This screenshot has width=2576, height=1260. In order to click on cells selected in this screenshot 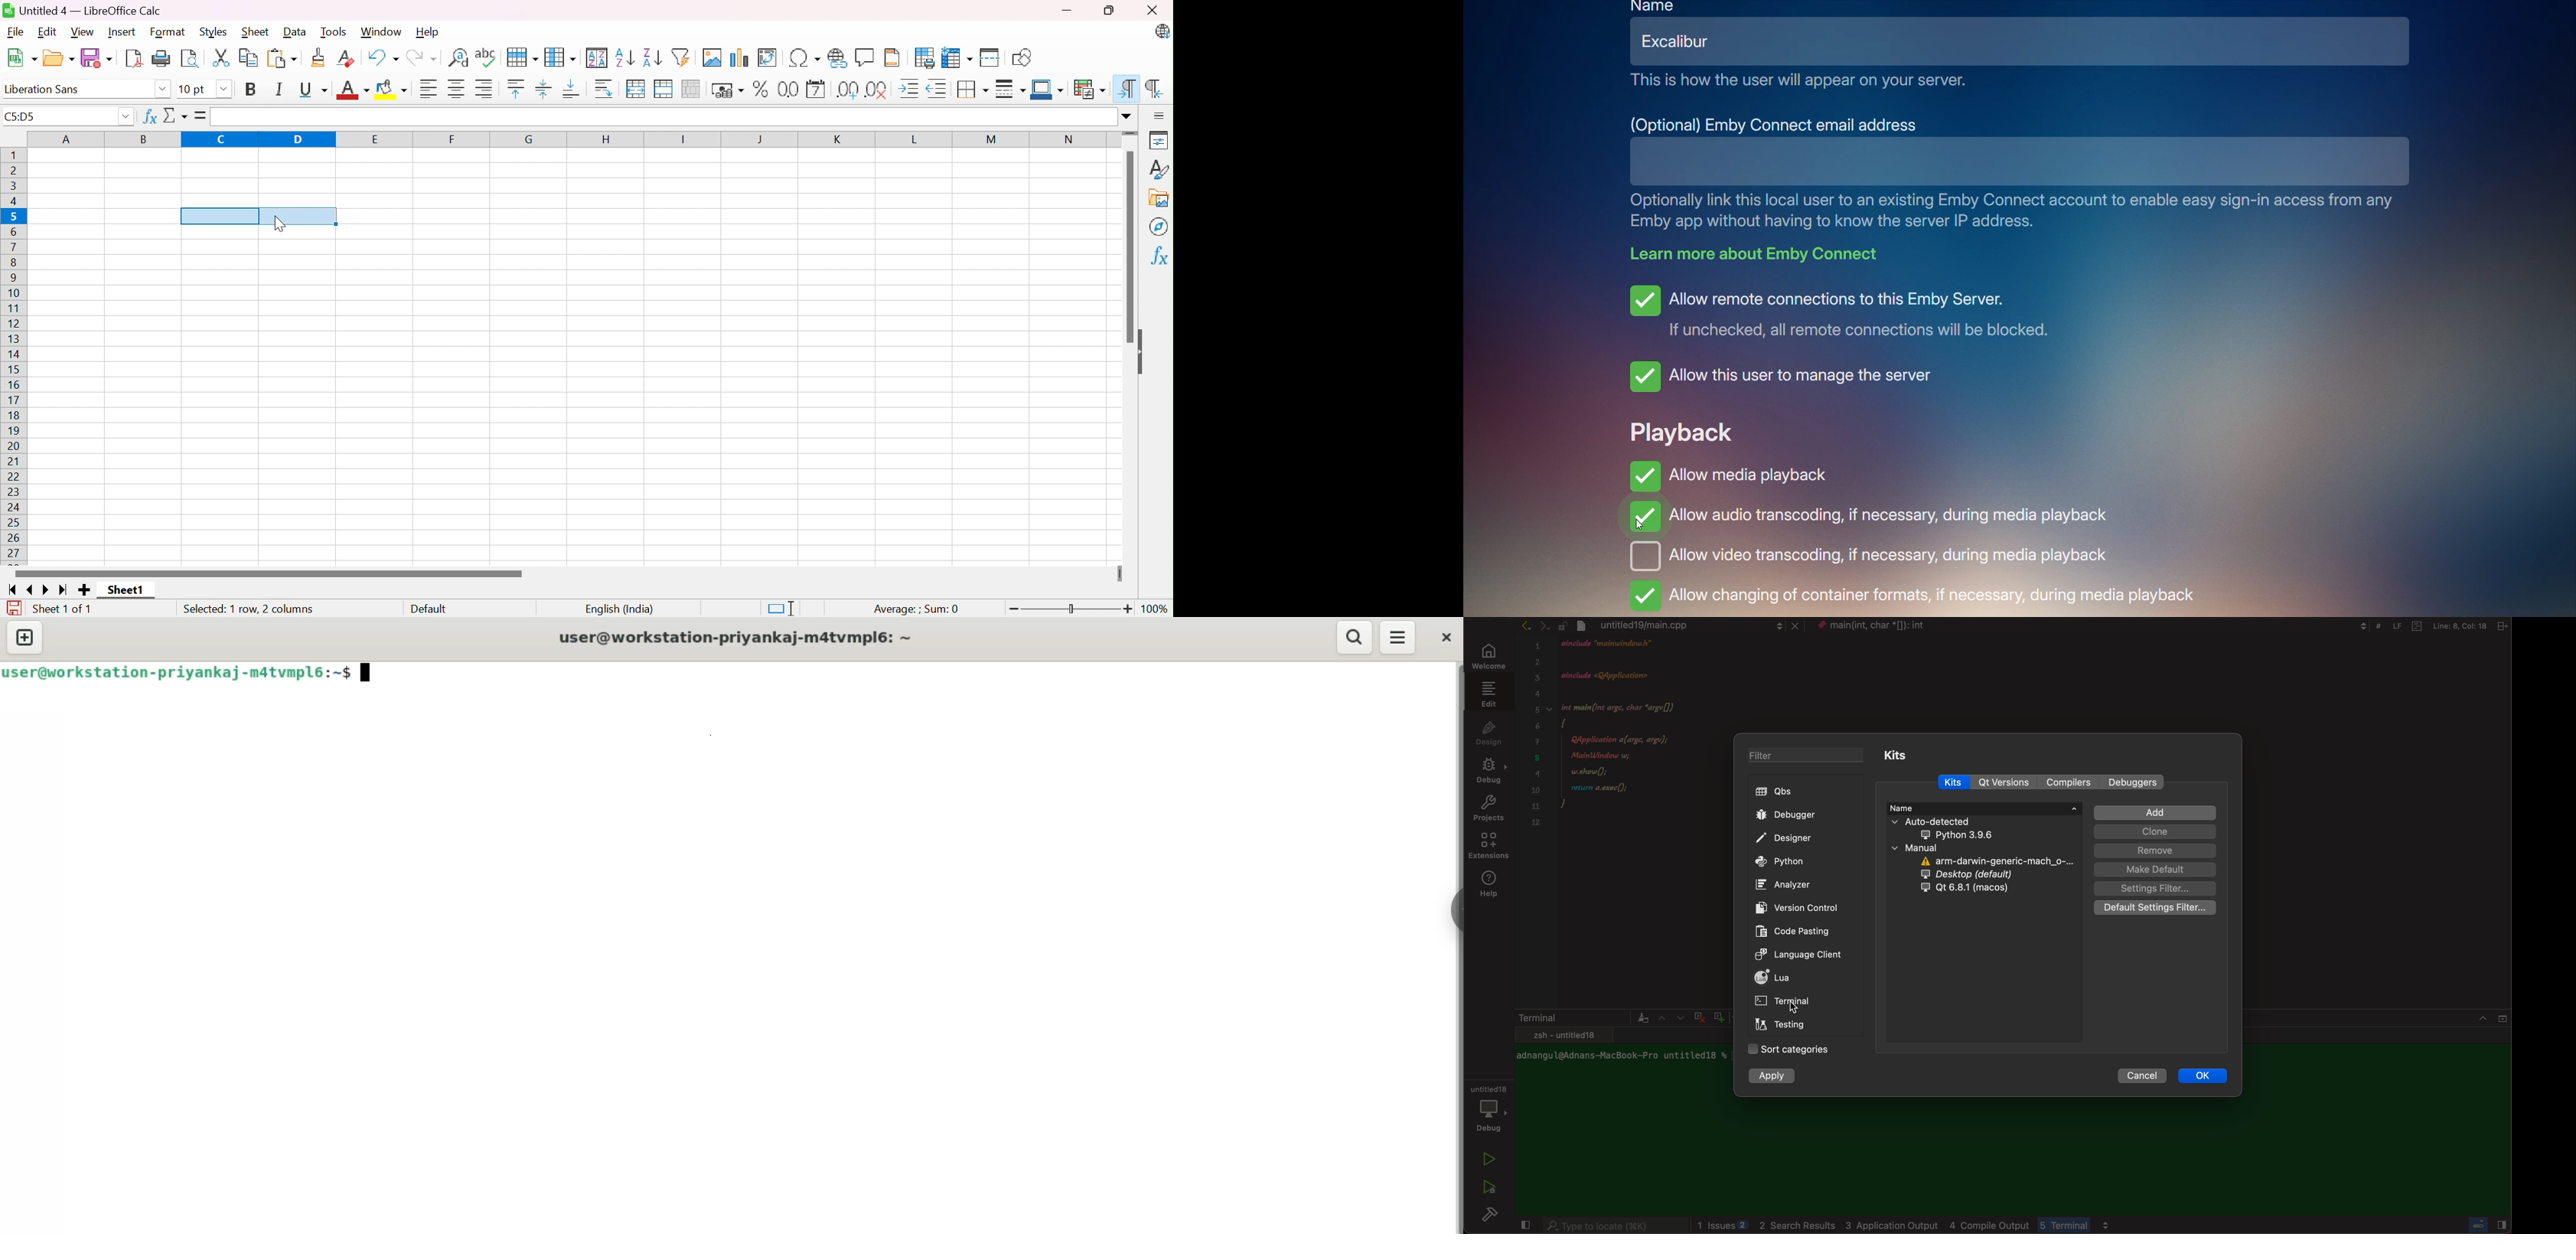, I will do `click(258, 215)`.